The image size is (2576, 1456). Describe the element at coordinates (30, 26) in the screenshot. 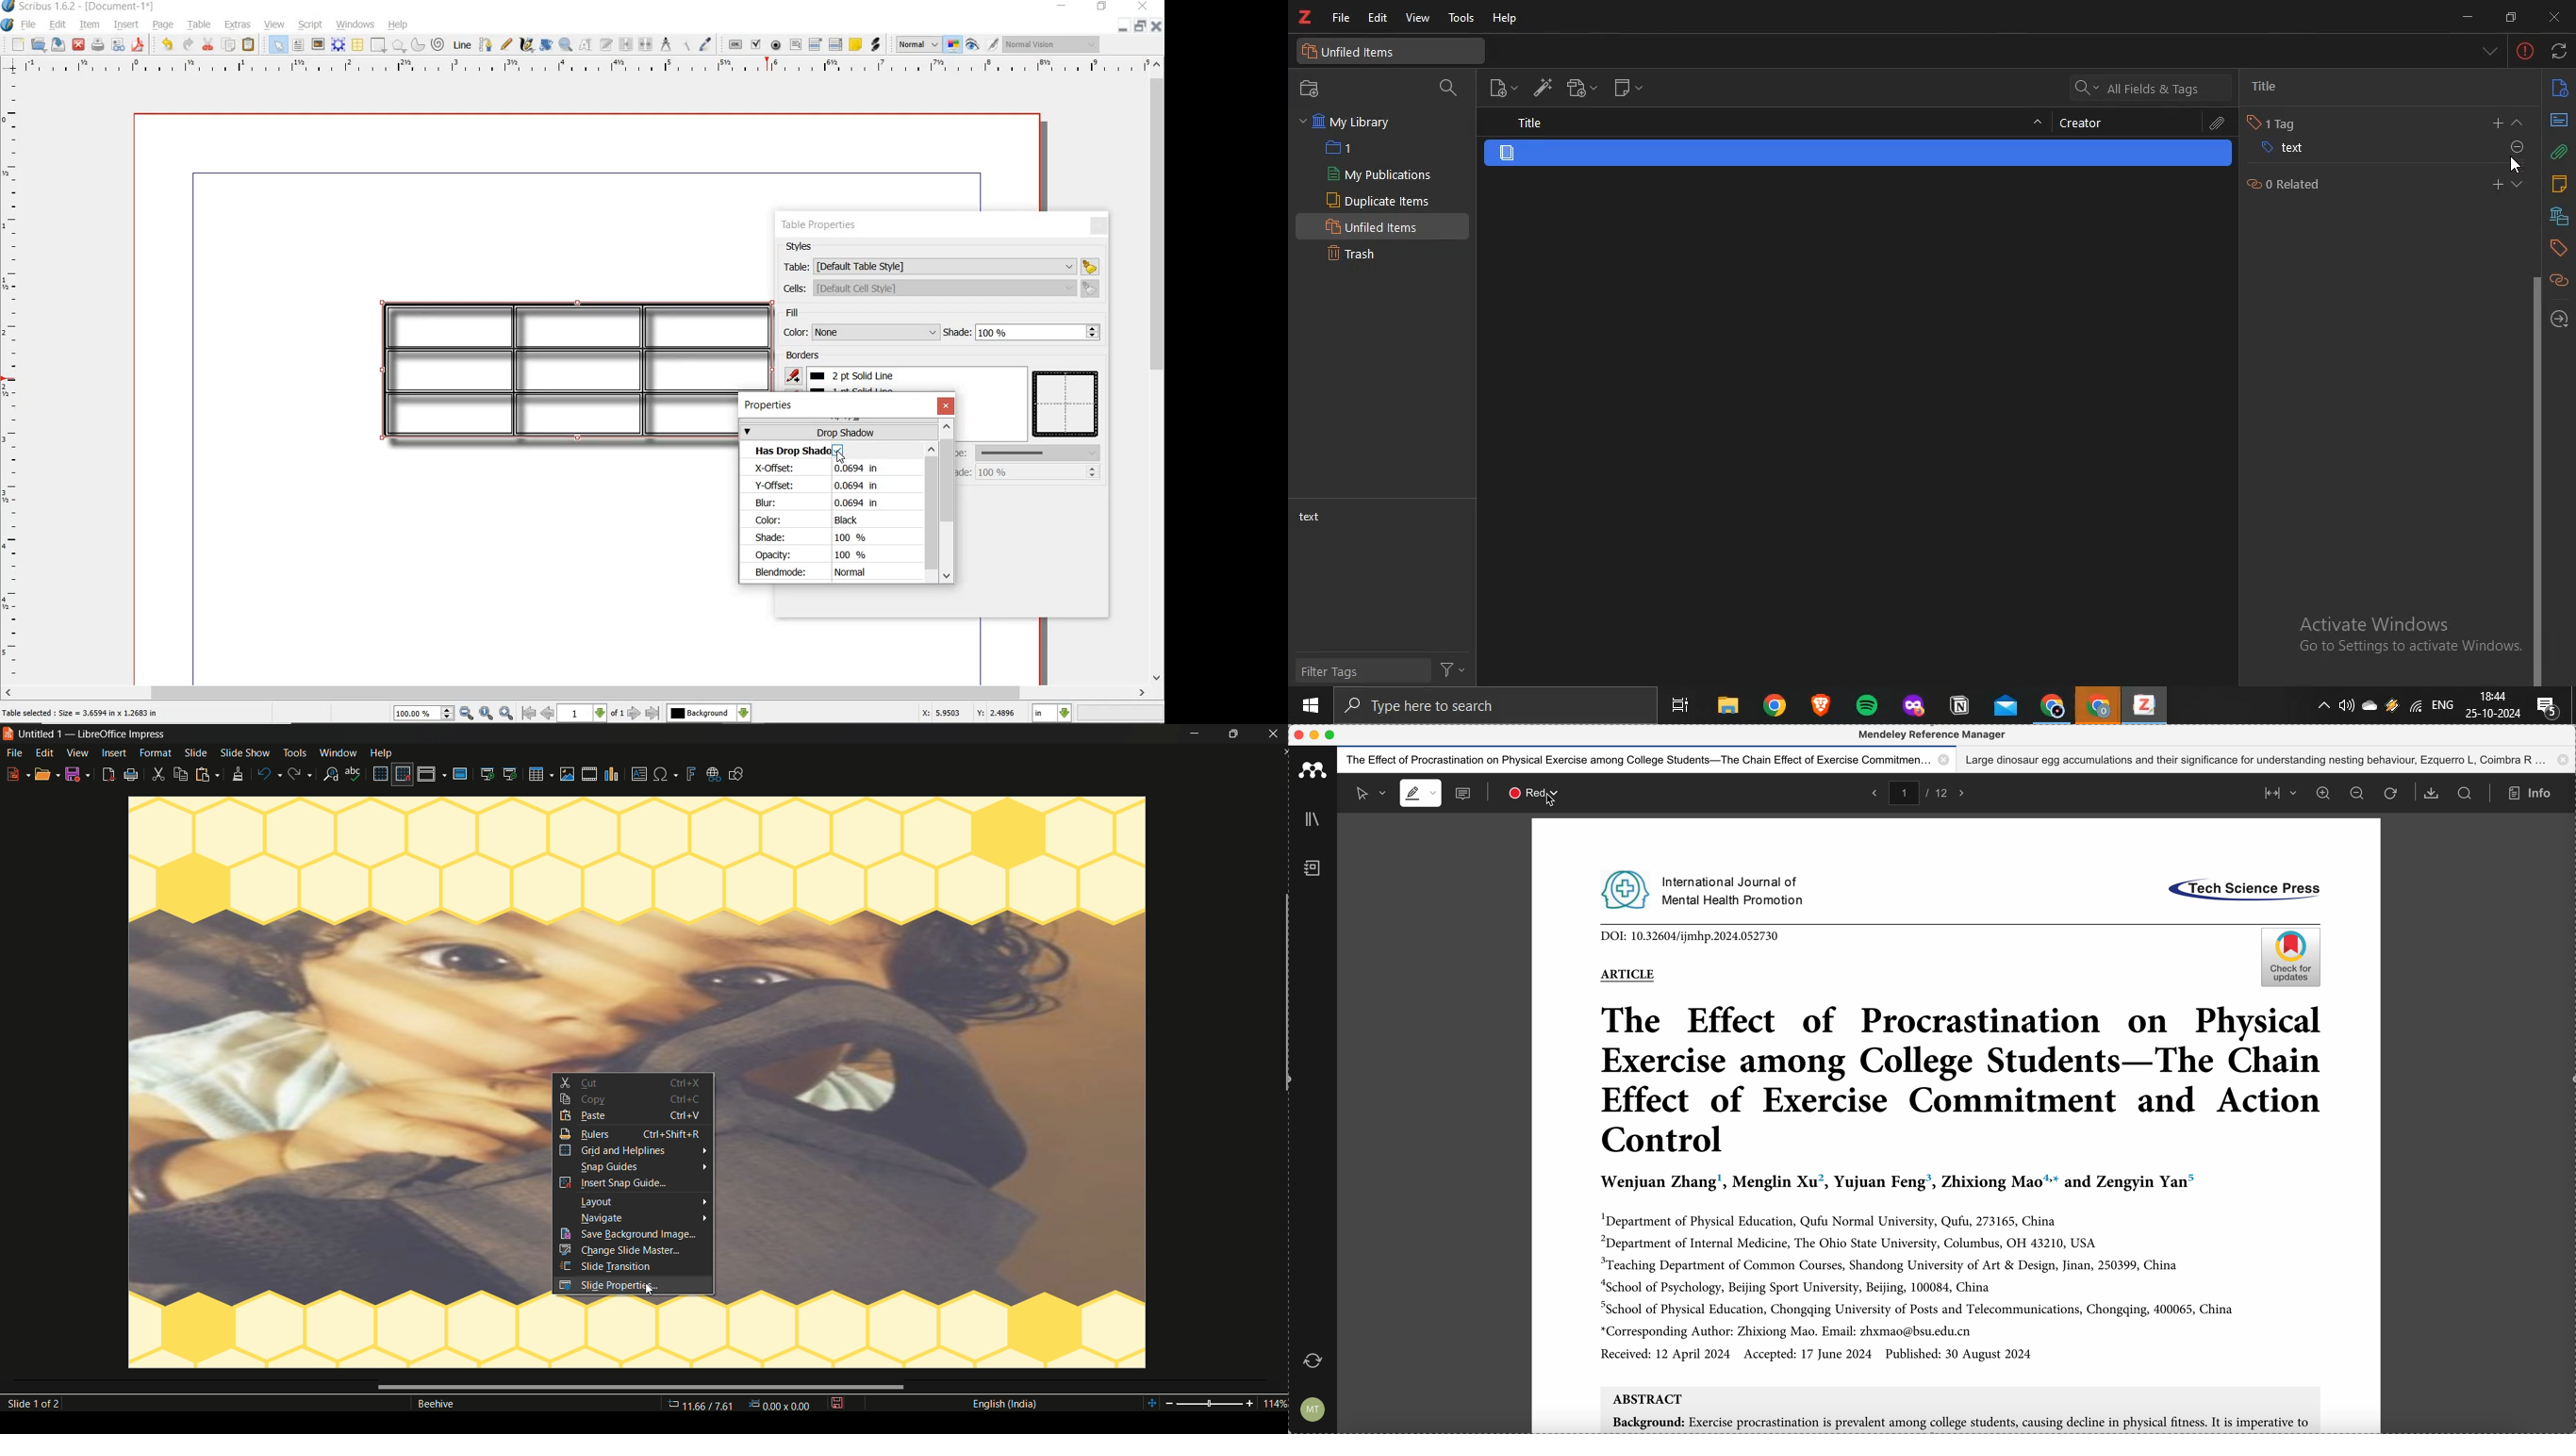

I see `file` at that location.